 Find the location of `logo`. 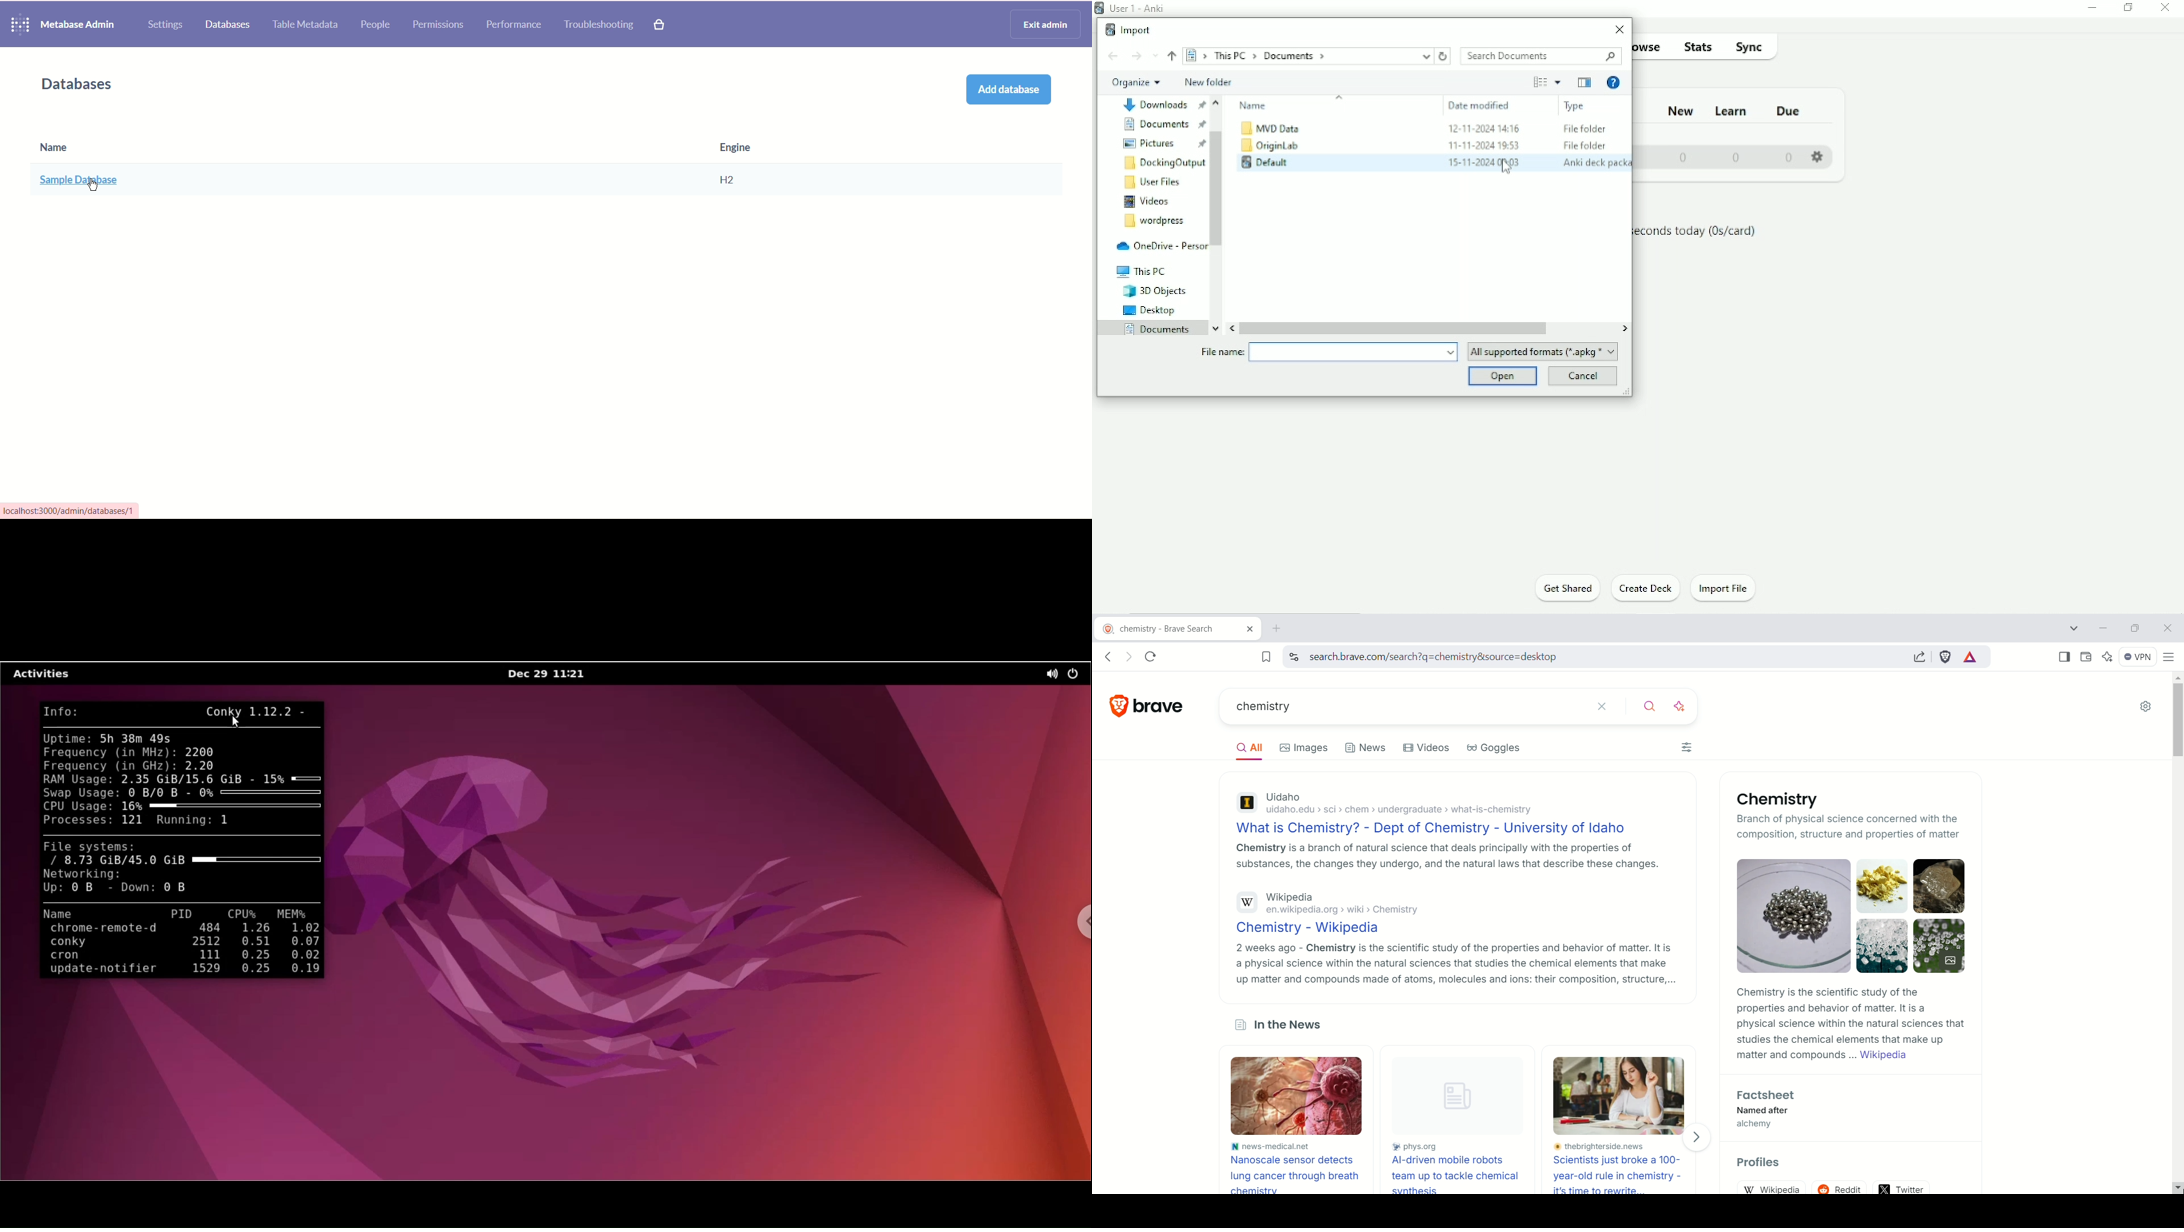

logo is located at coordinates (18, 25).